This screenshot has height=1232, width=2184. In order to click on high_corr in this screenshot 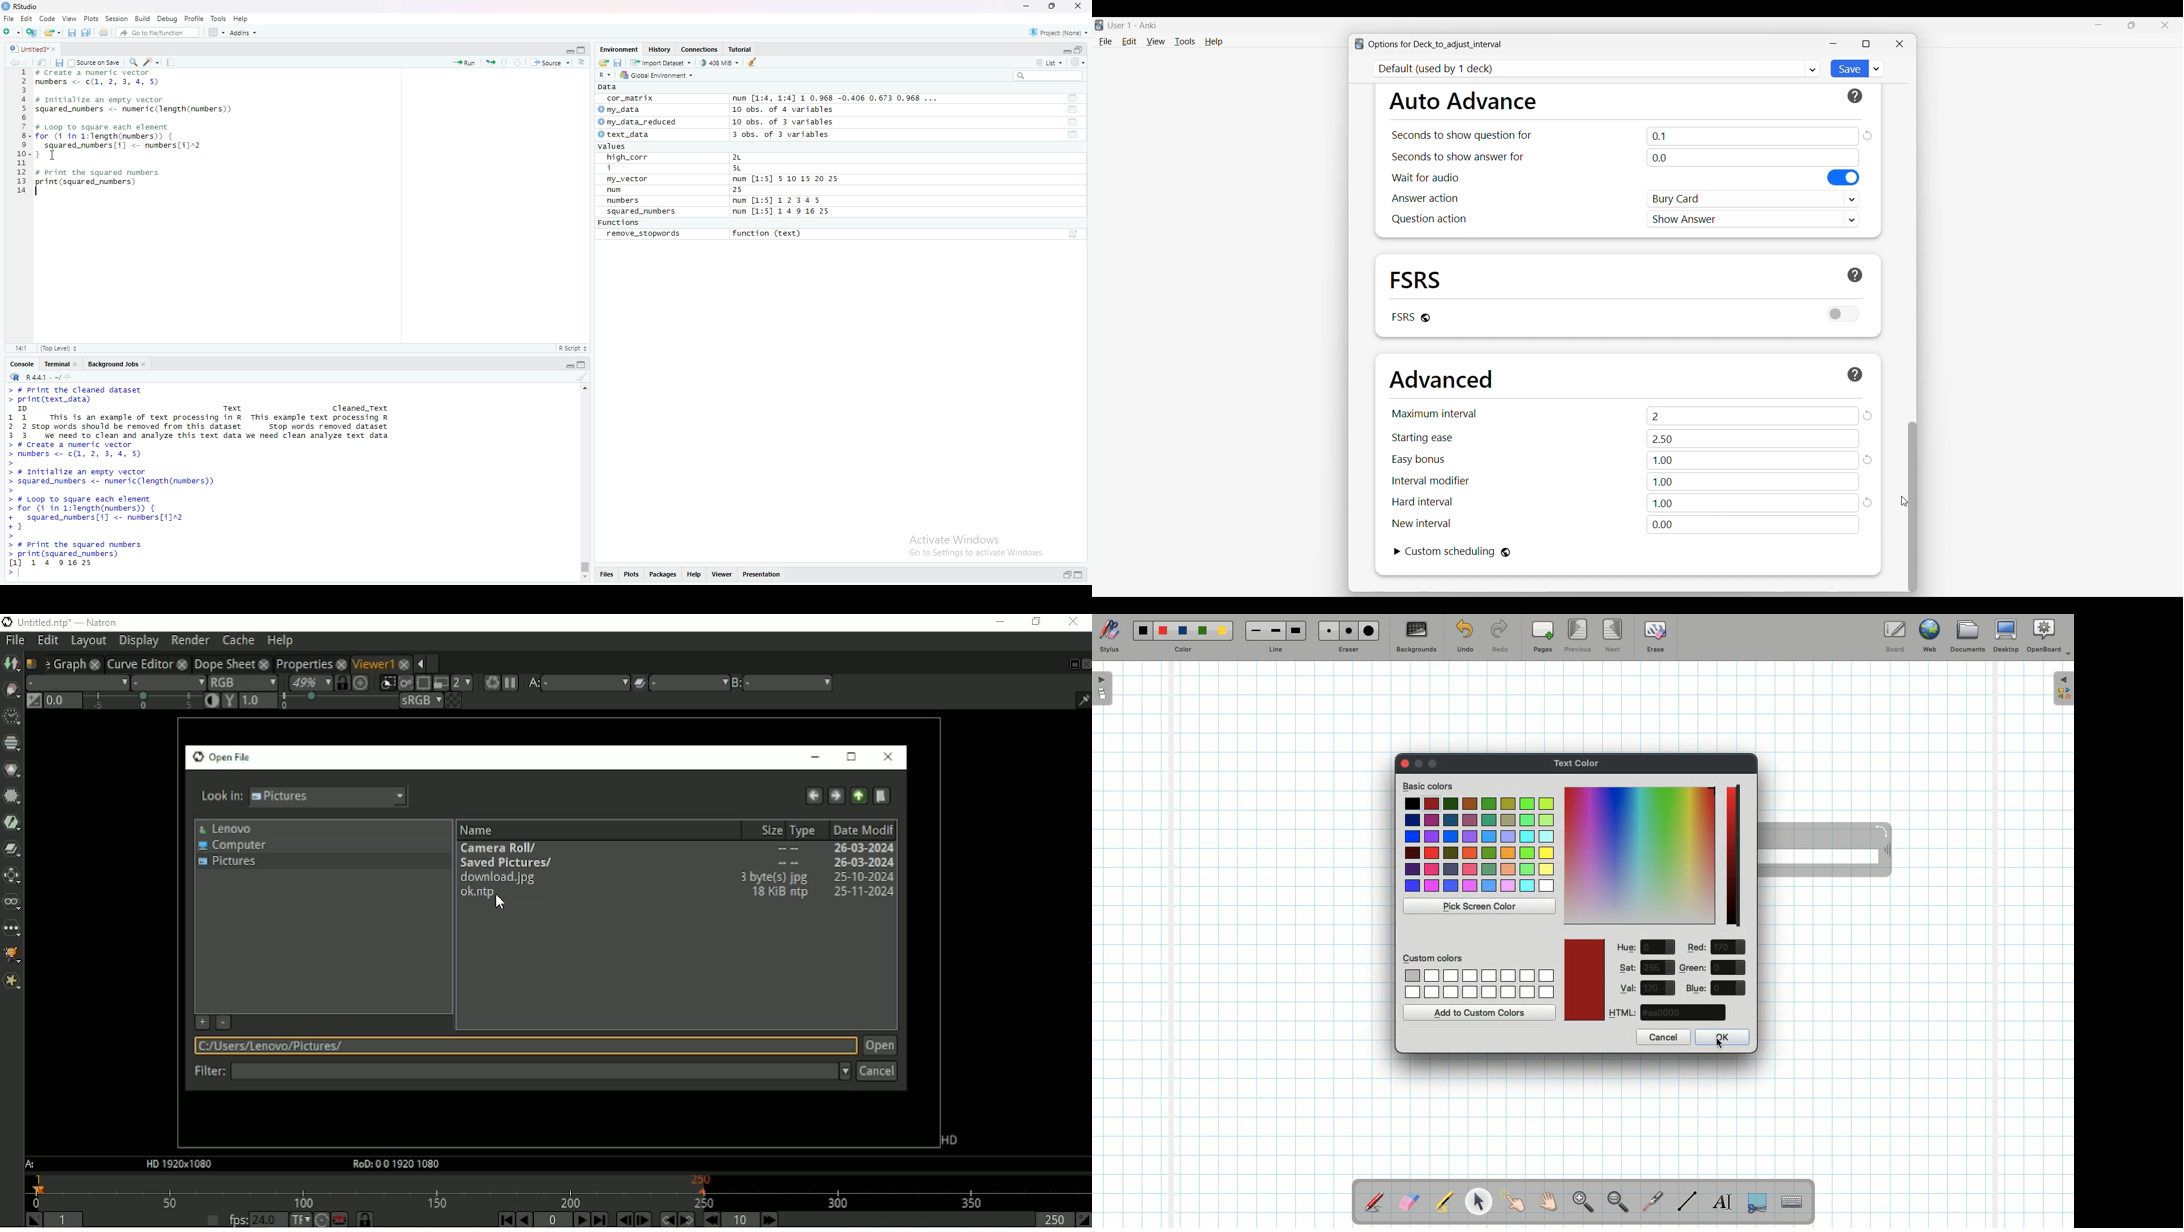, I will do `click(628, 158)`.